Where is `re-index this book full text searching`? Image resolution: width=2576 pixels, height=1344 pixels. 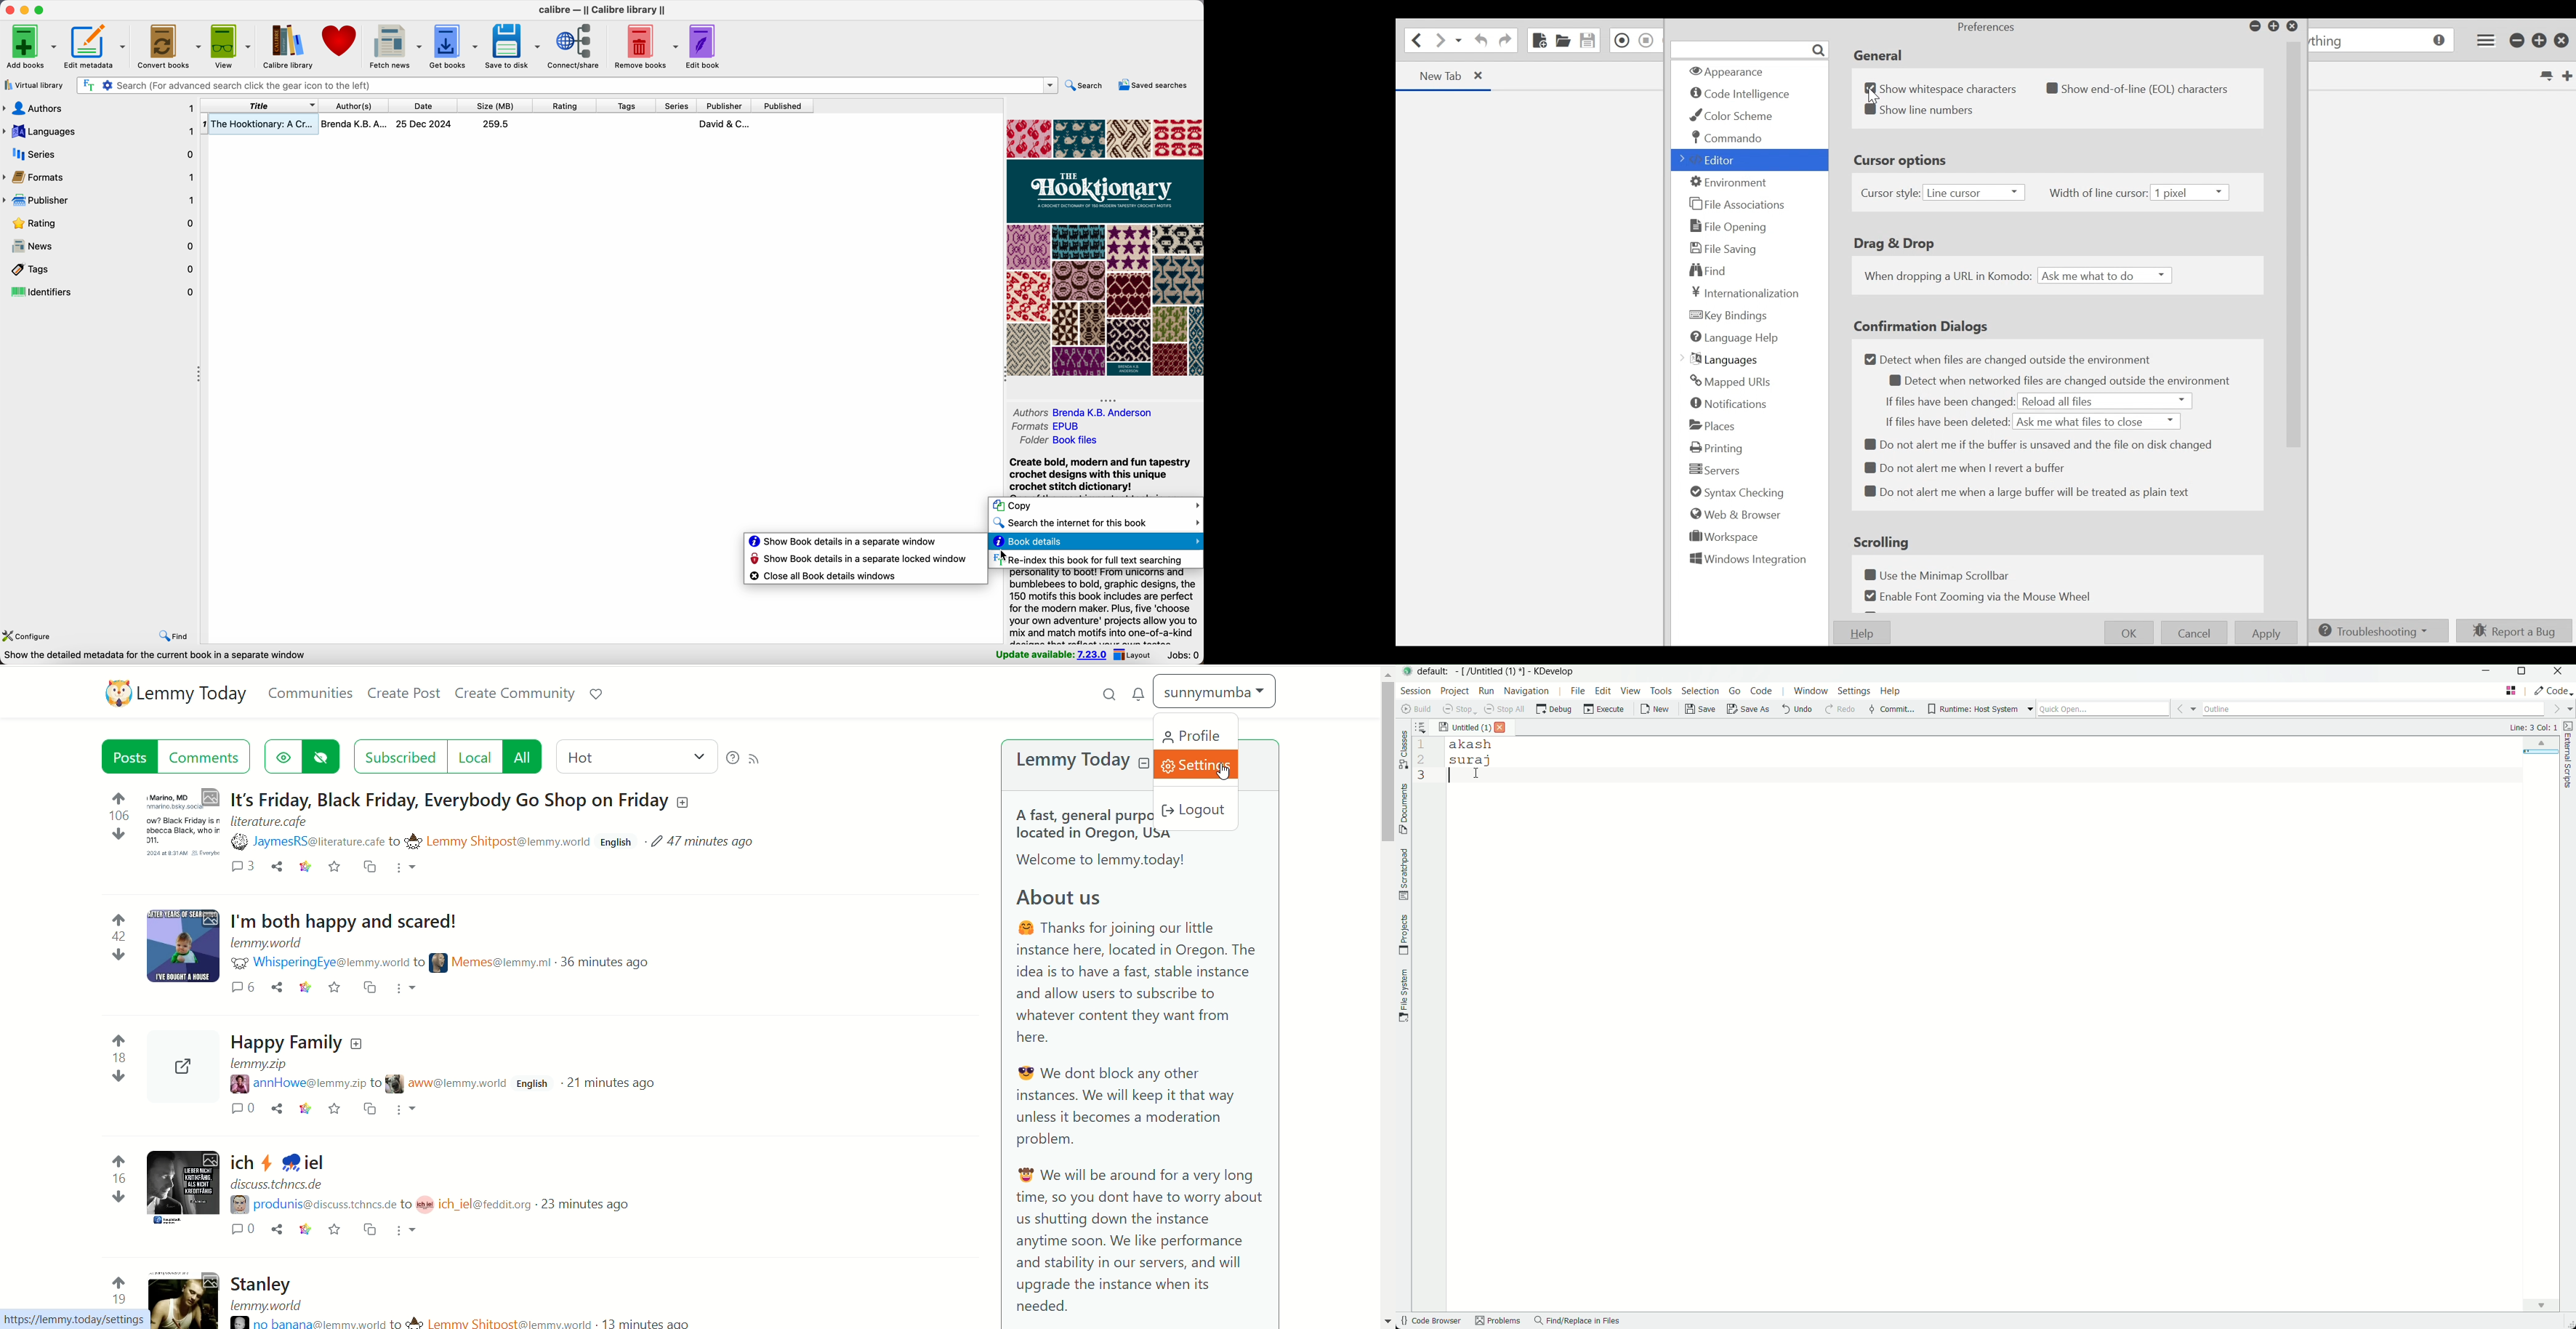 re-index this book full text searching is located at coordinates (1087, 559).